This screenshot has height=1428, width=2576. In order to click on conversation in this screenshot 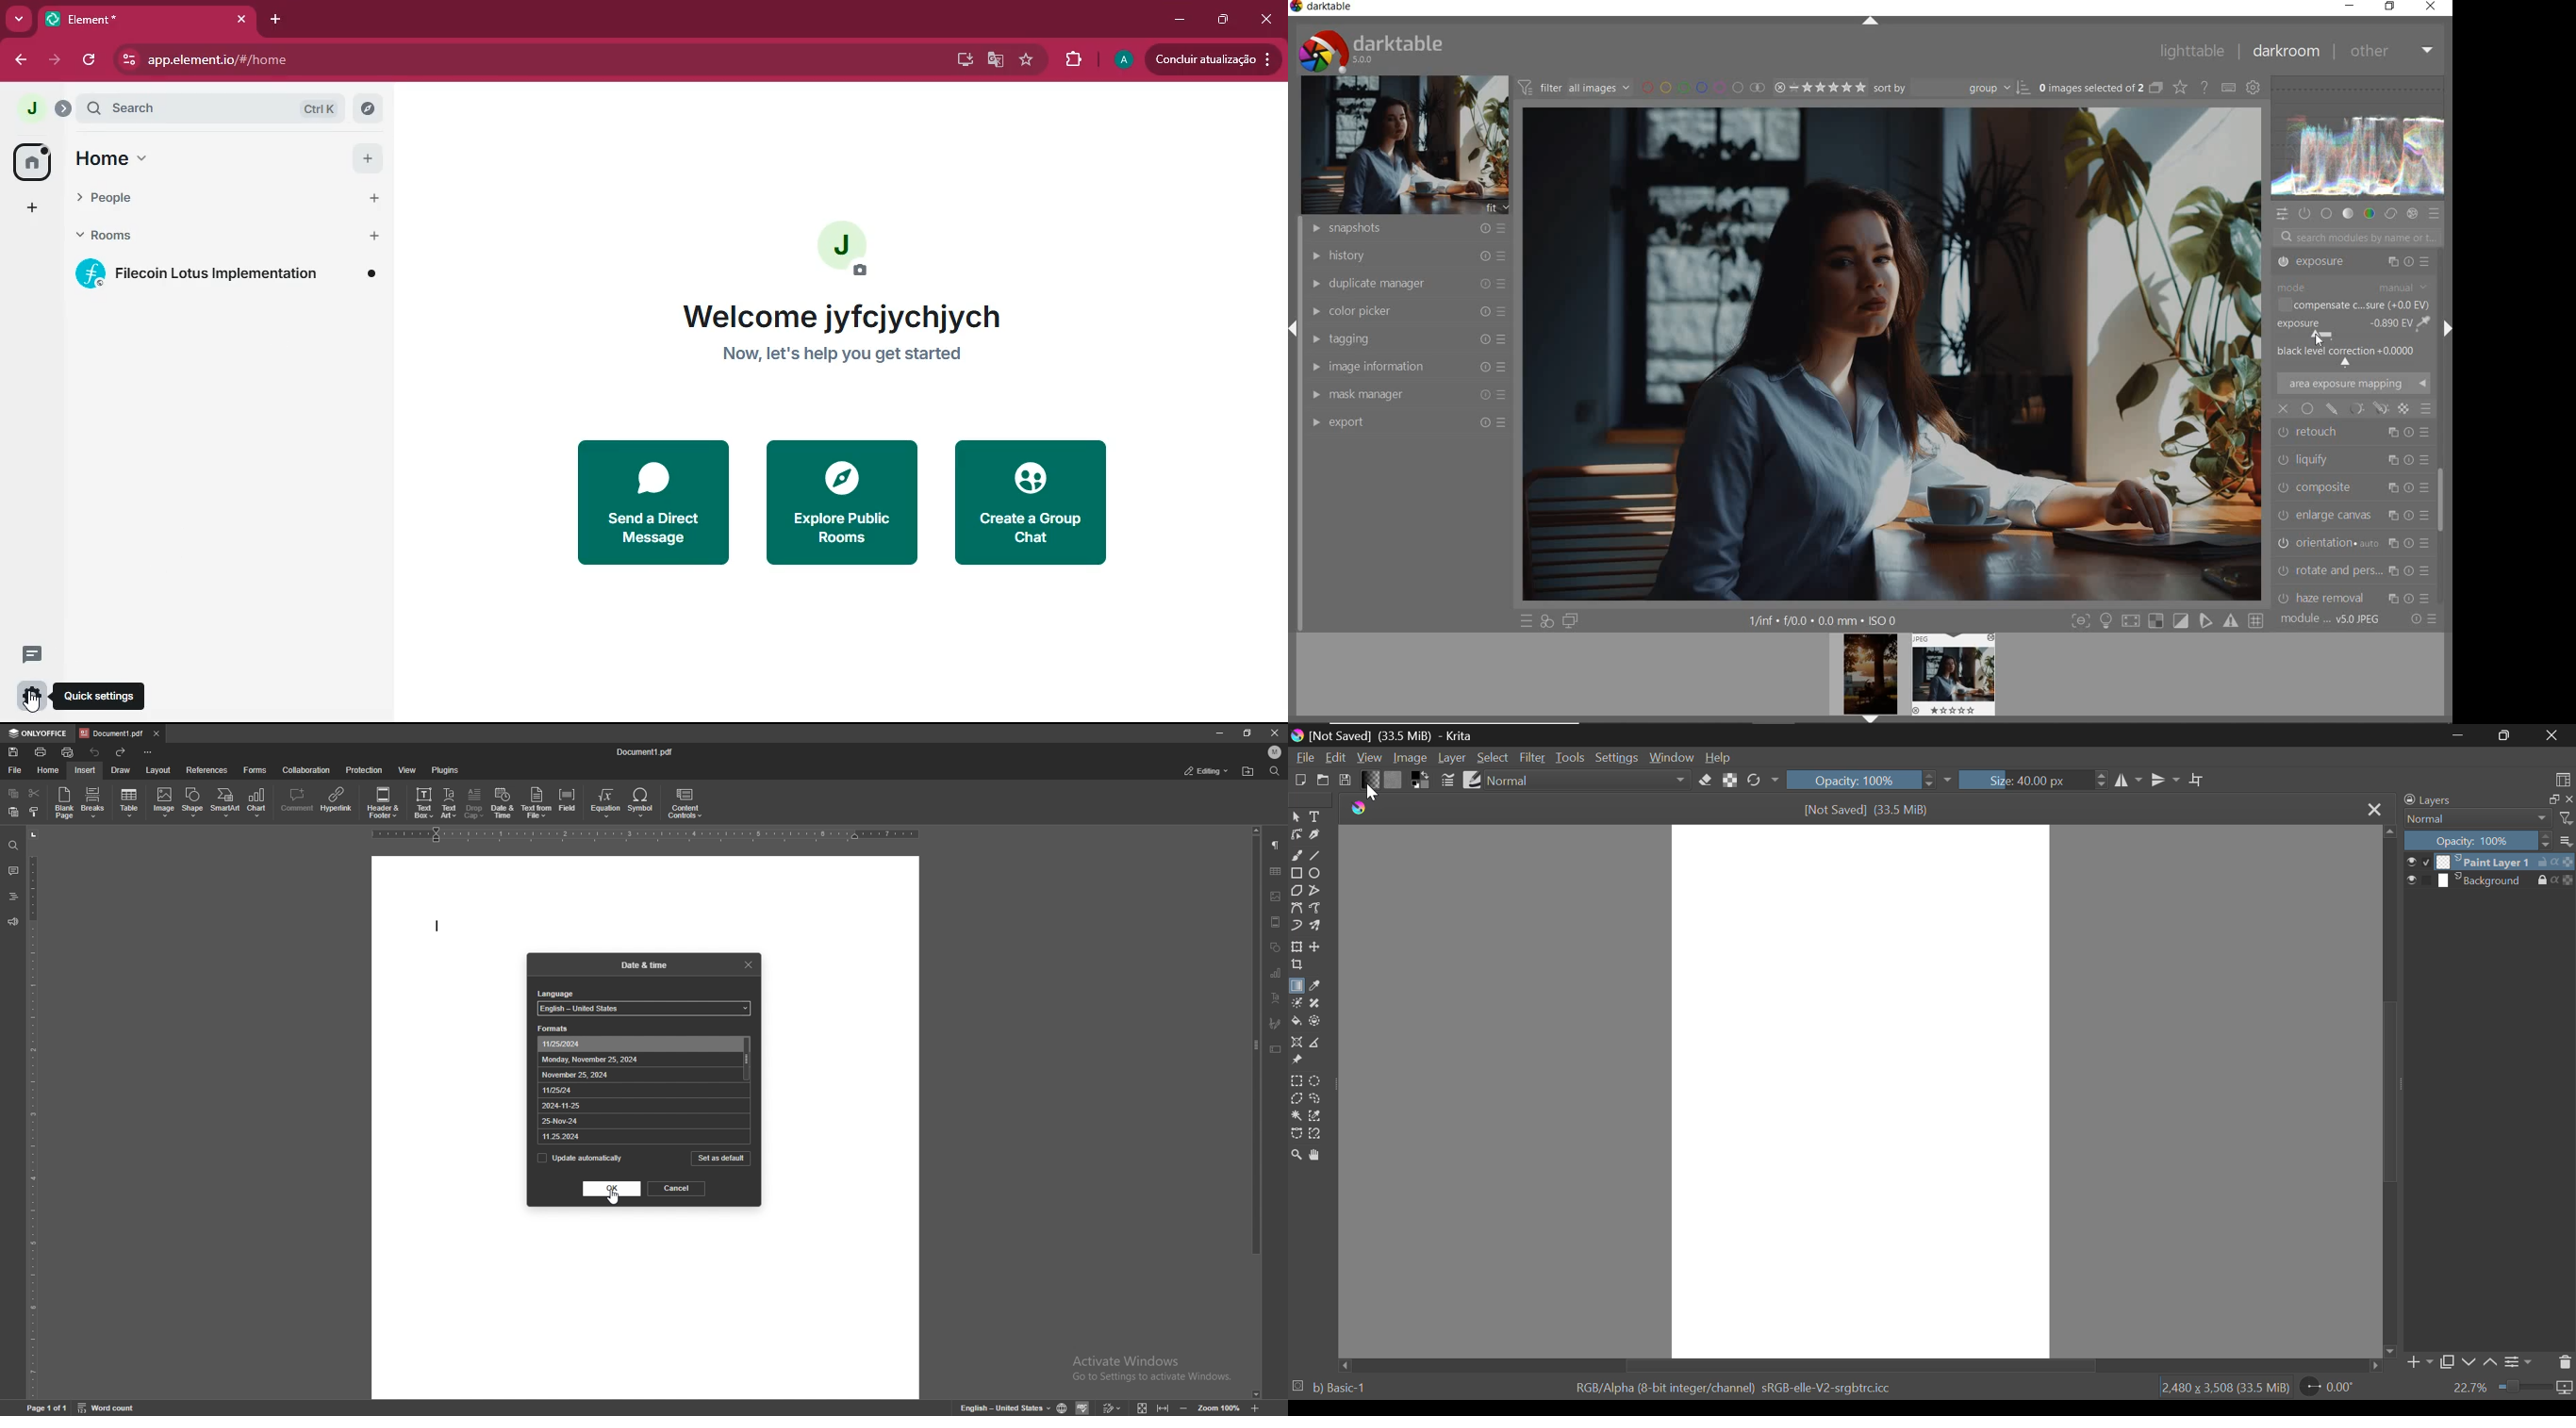, I will do `click(36, 653)`.